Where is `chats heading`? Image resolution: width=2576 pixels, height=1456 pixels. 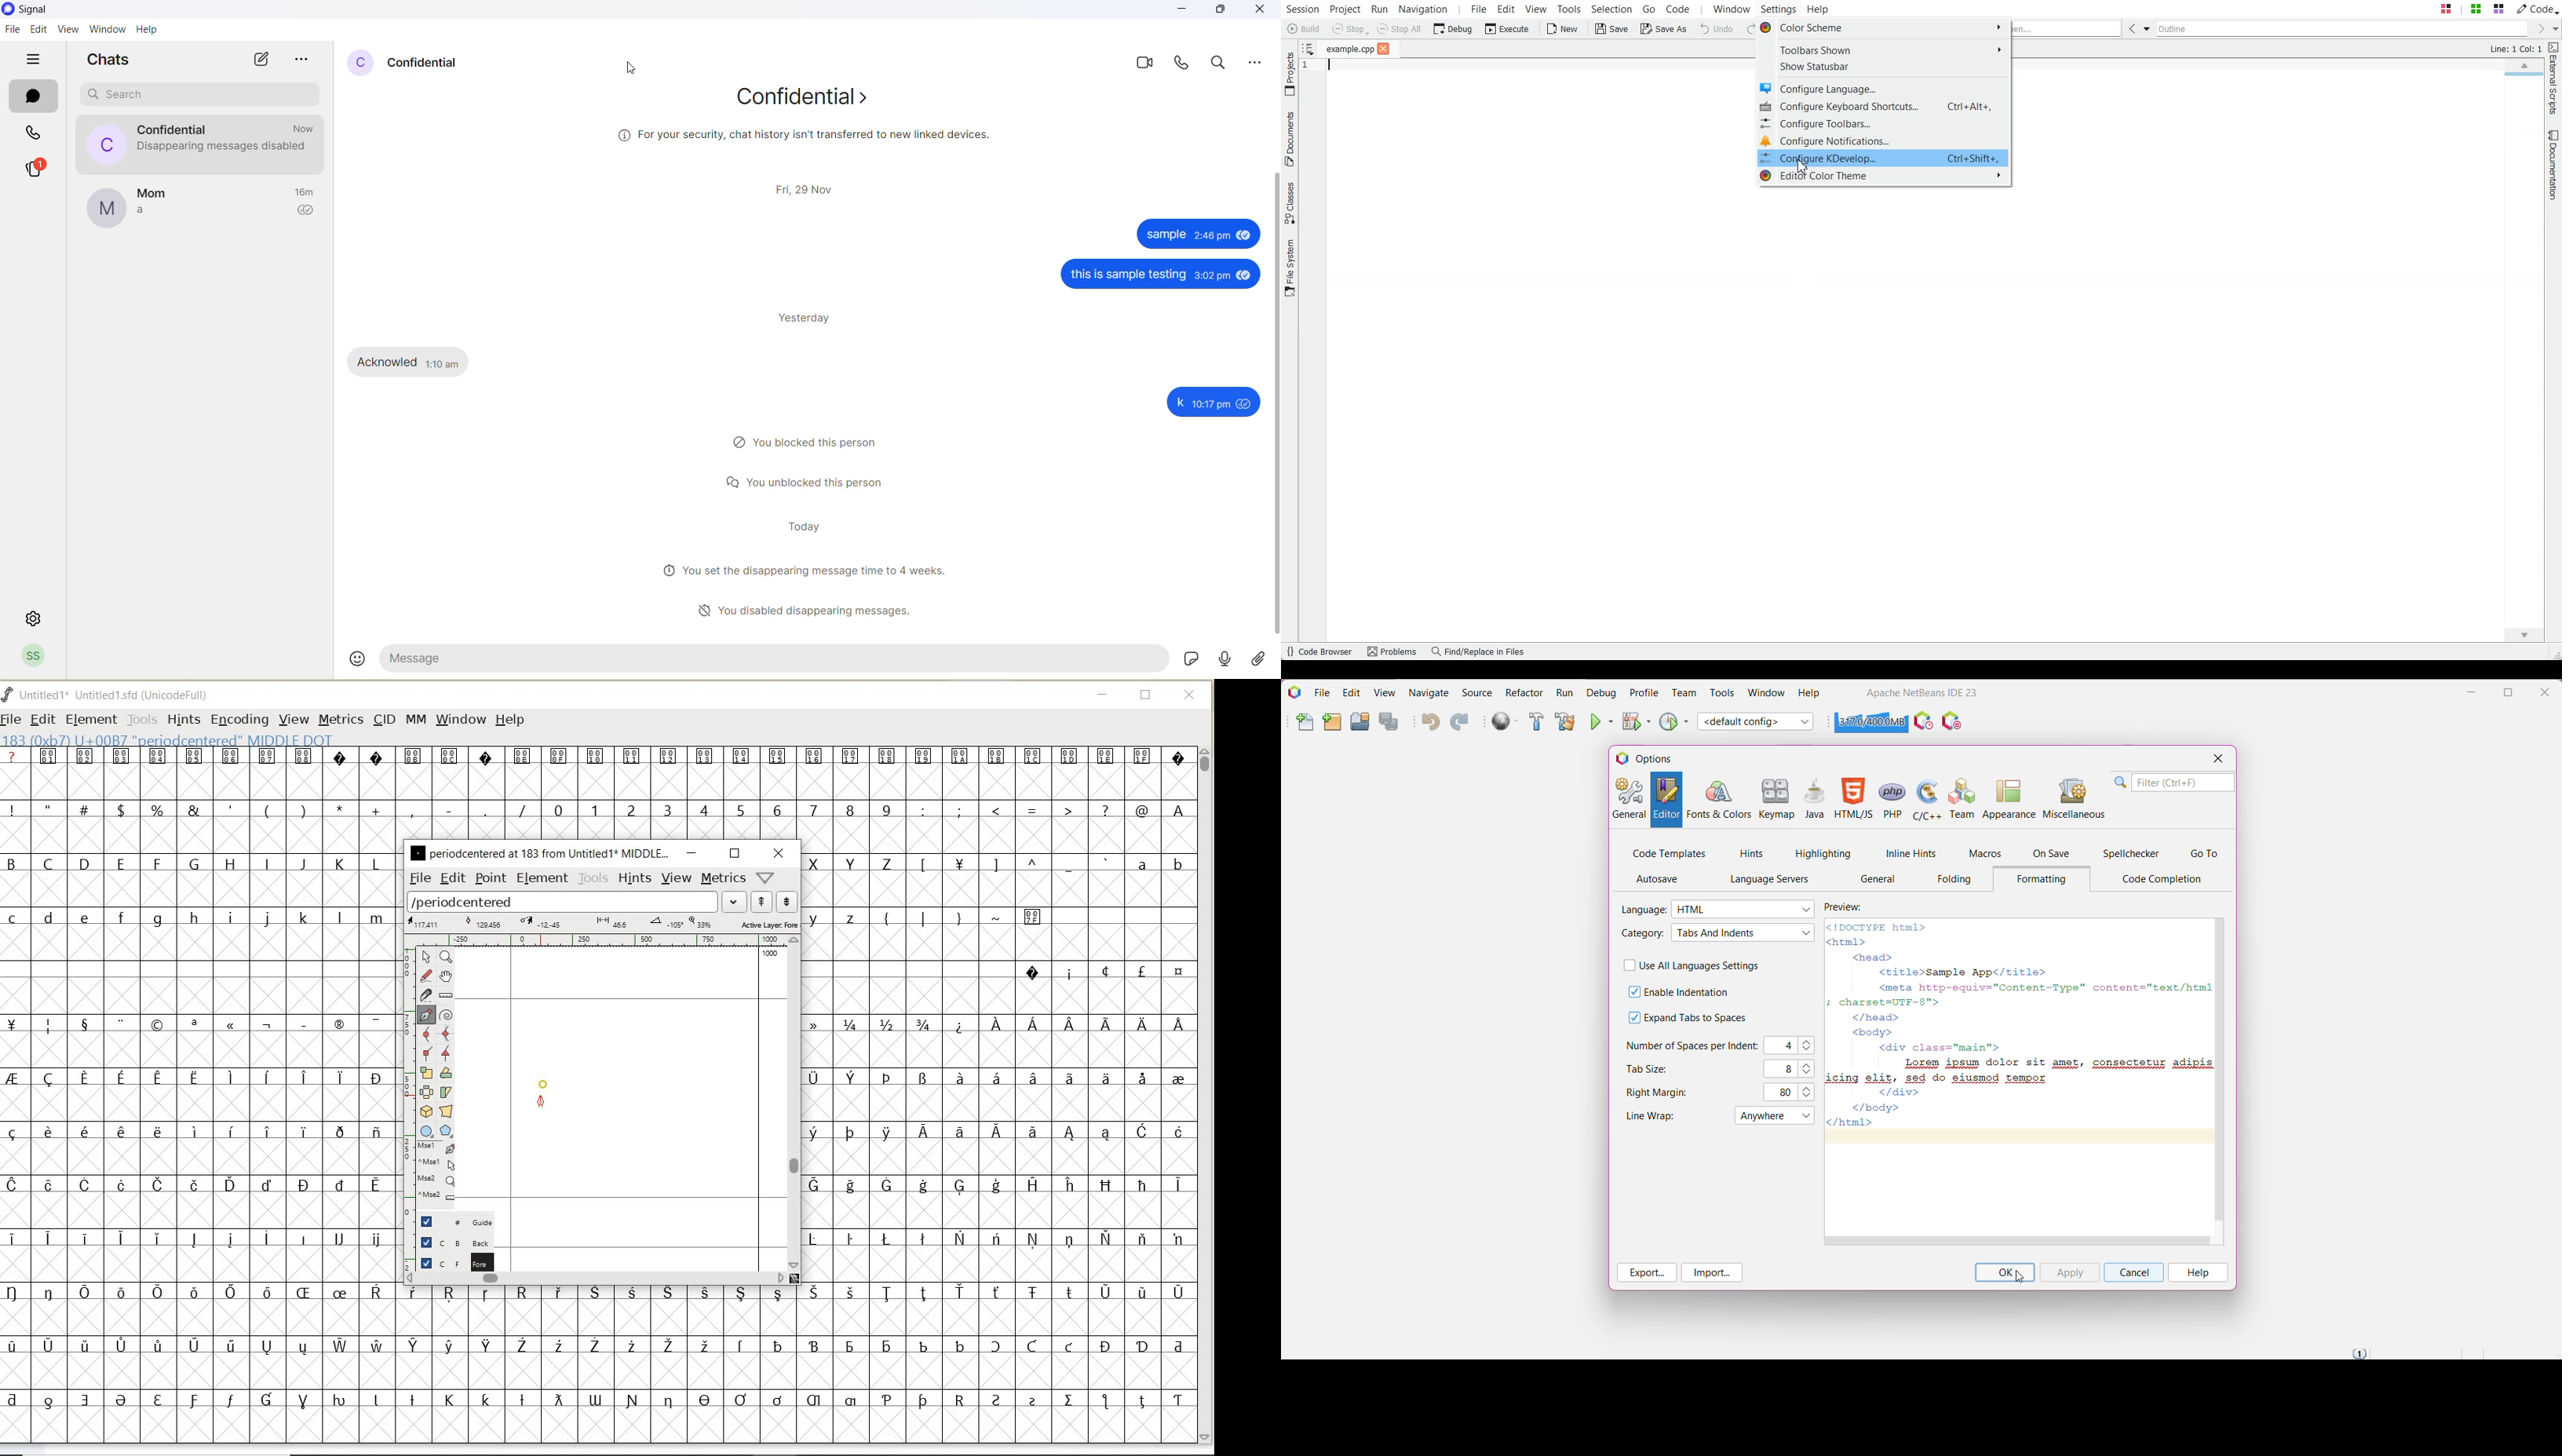 chats heading is located at coordinates (103, 59).